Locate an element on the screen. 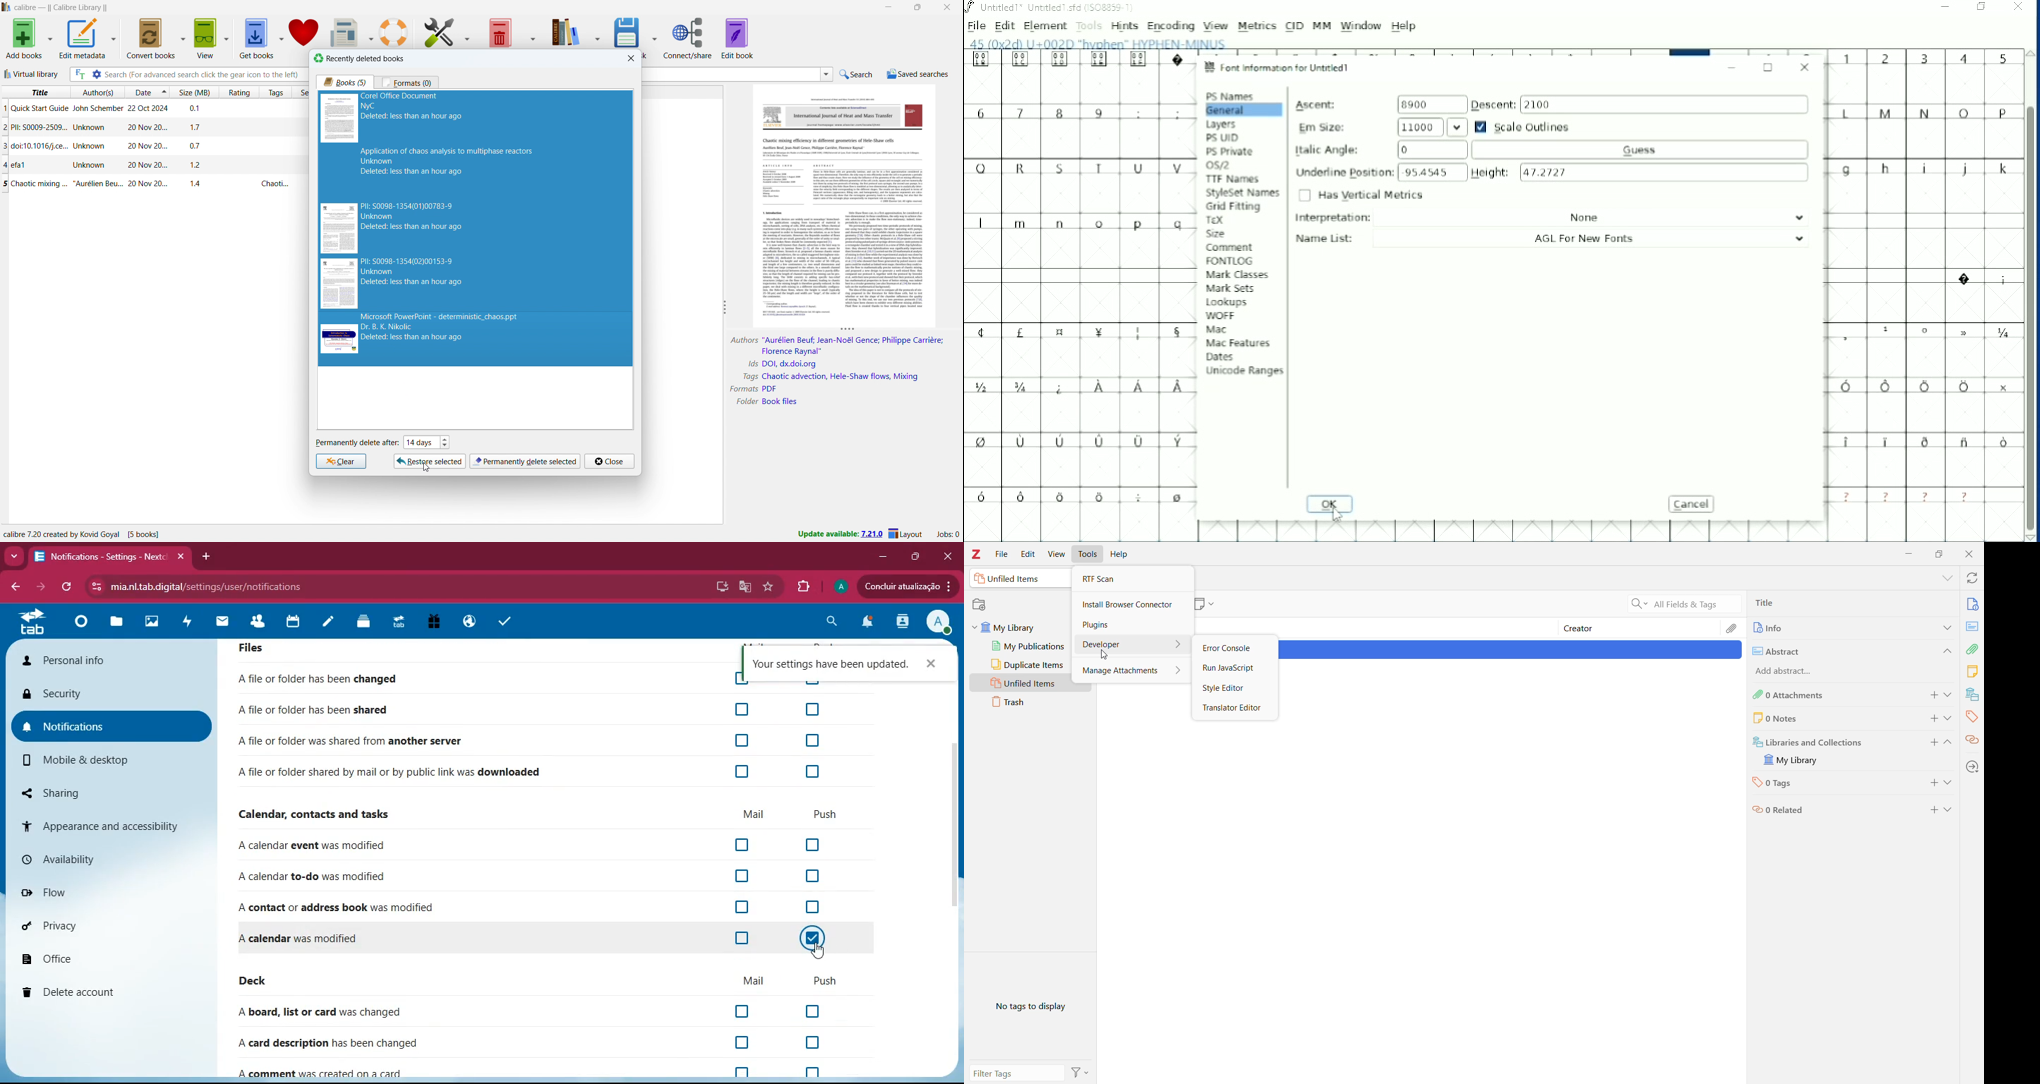  fetch news is located at coordinates (343, 31).